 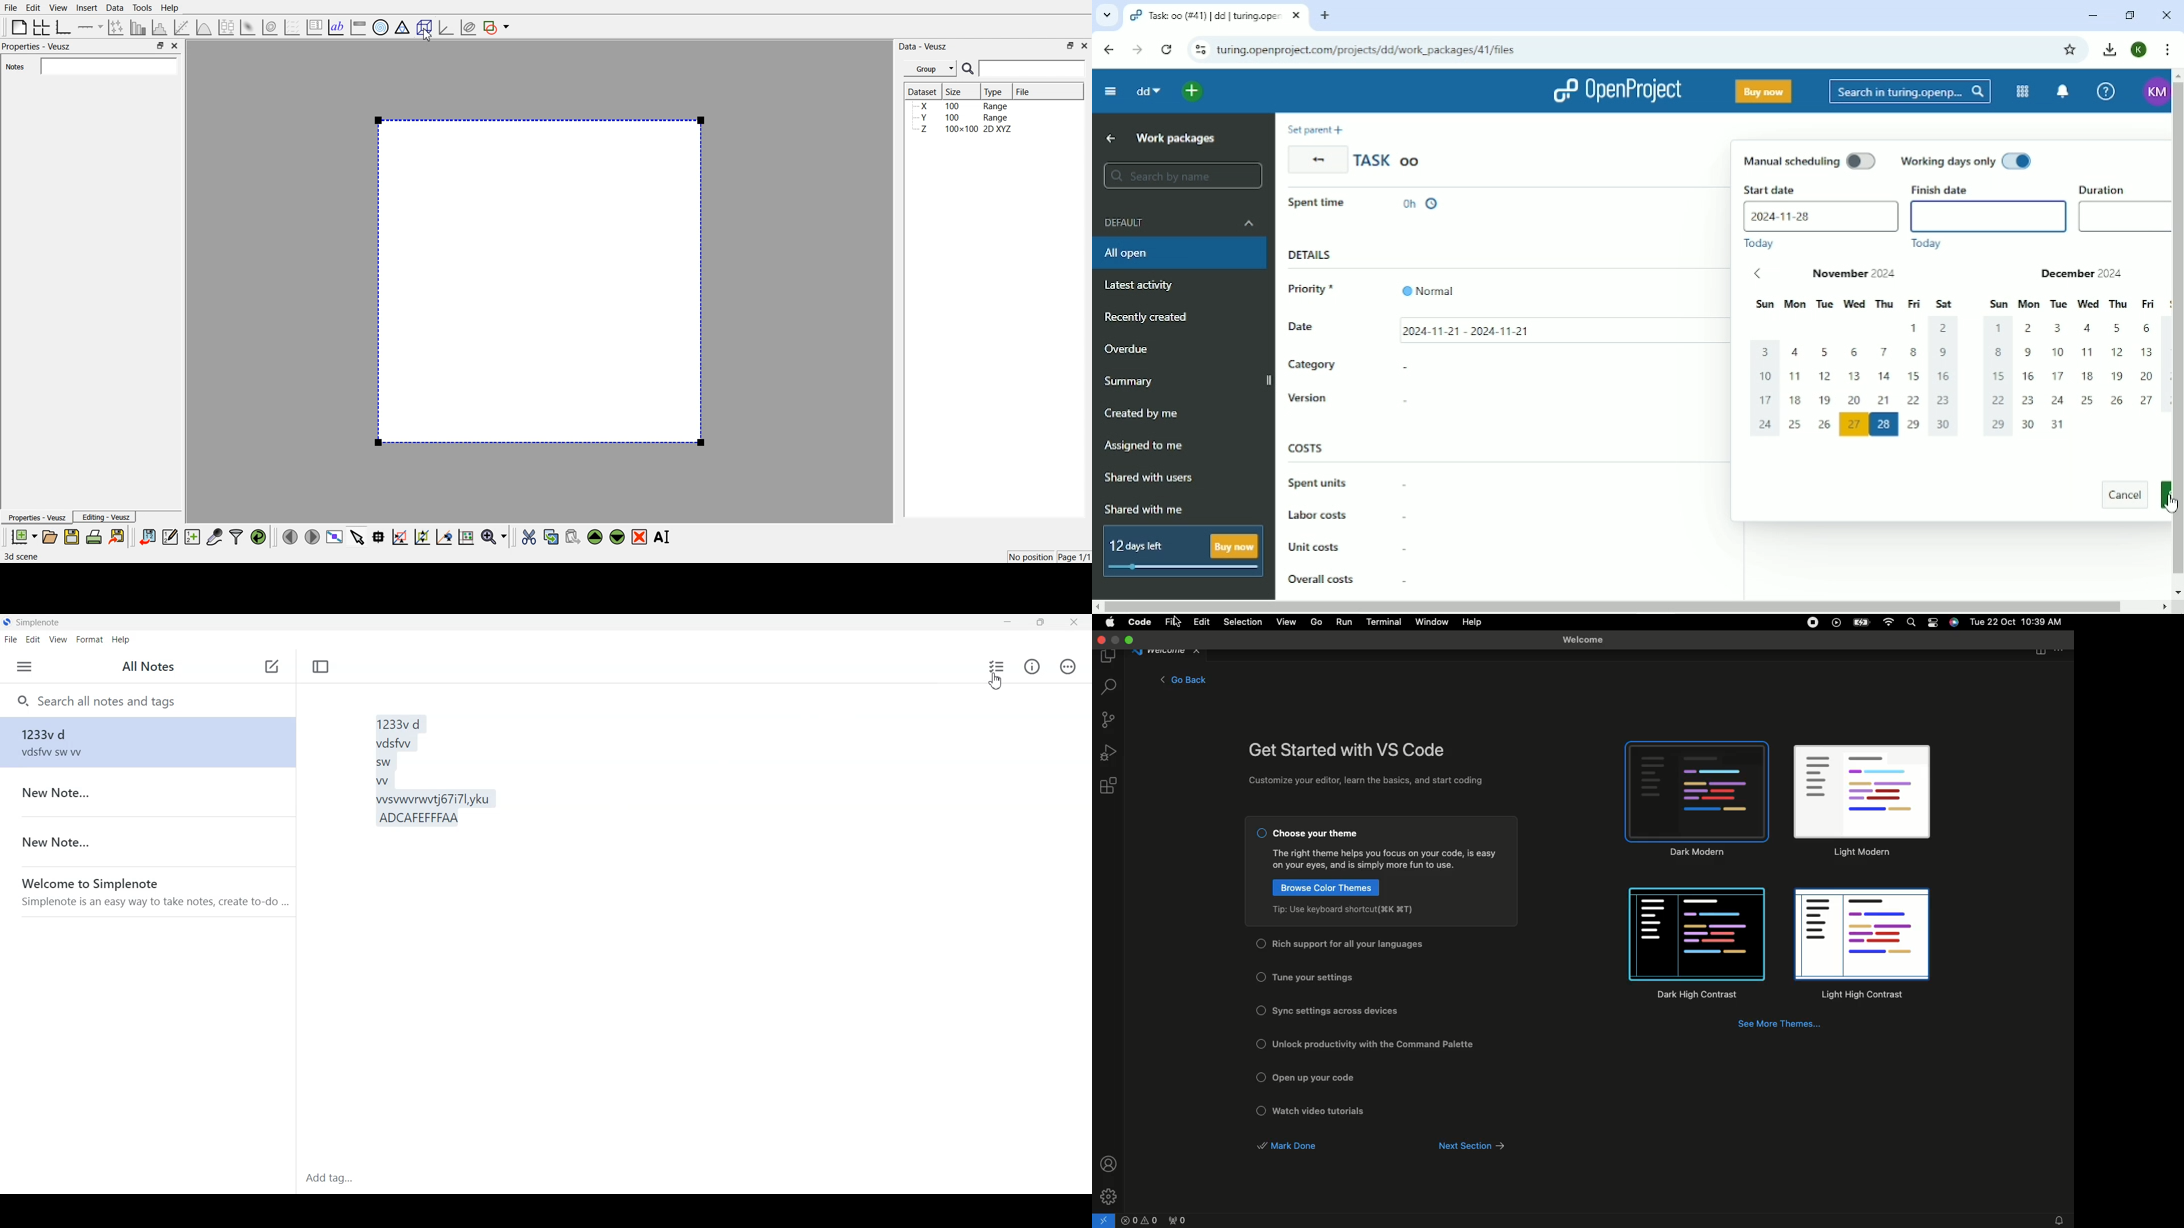 I want to click on Terminal, so click(x=1385, y=622).